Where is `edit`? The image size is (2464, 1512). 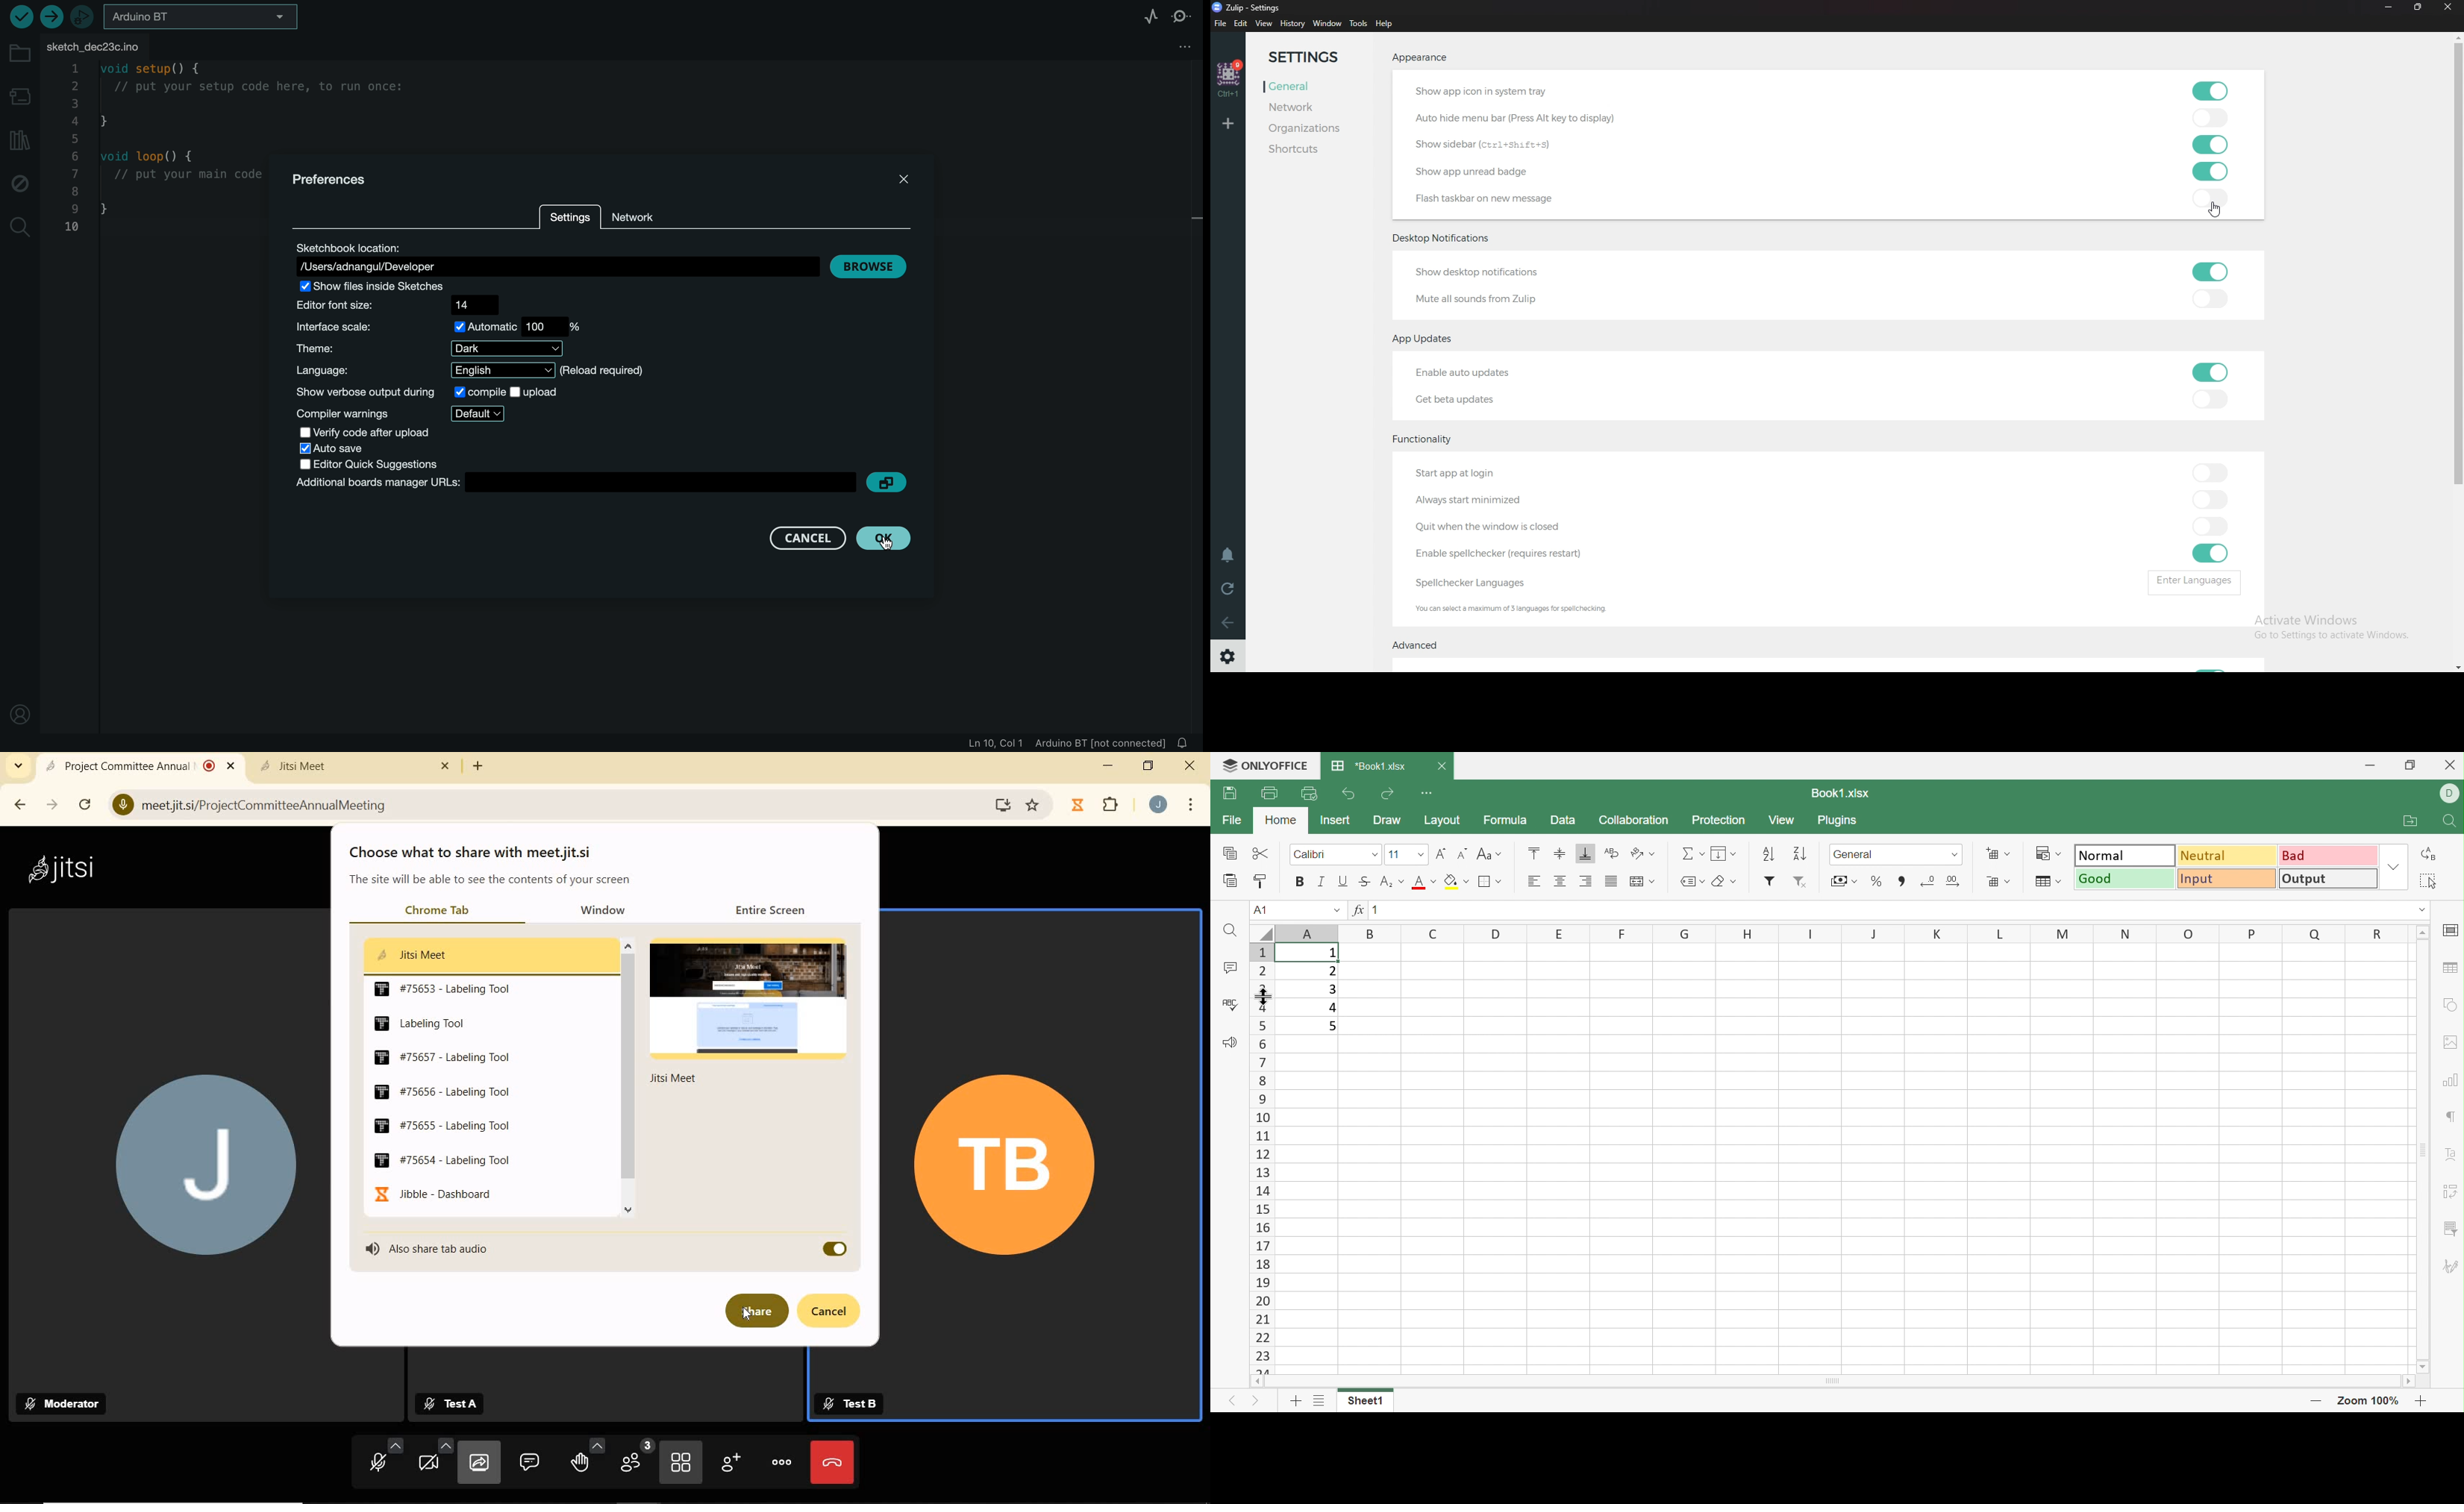 edit is located at coordinates (1241, 24).